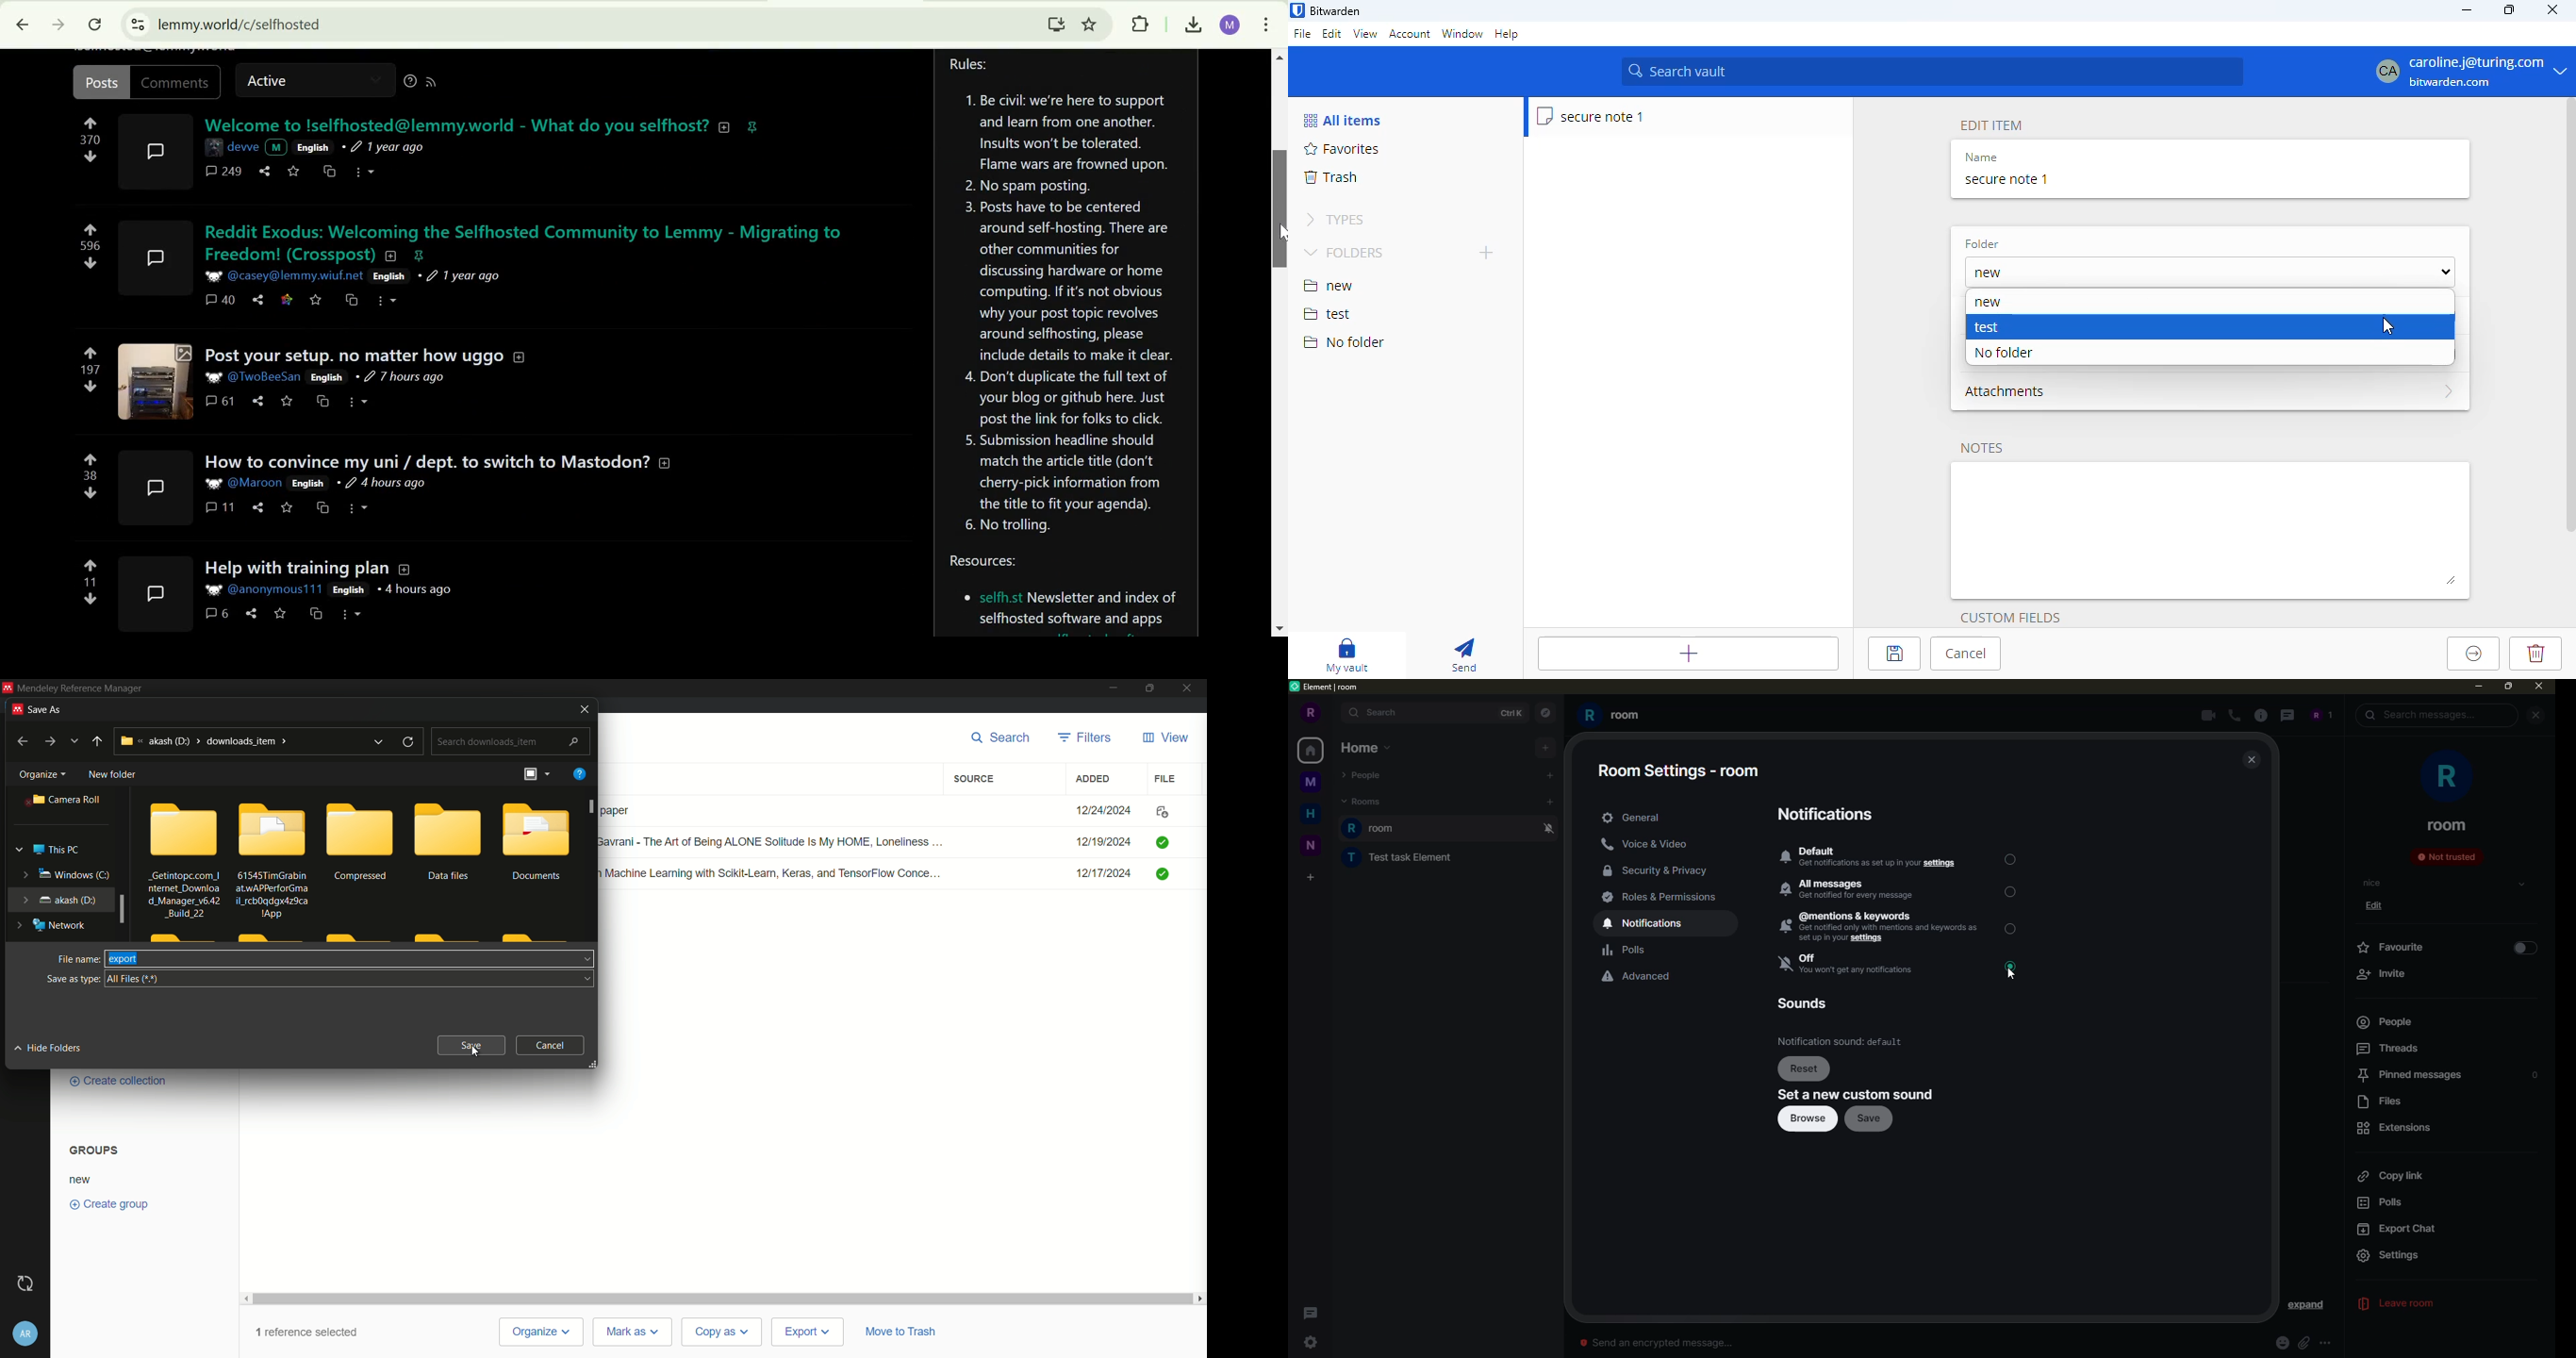  Describe the element at coordinates (91, 476) in the screenshot. I see `38 points` at that location.